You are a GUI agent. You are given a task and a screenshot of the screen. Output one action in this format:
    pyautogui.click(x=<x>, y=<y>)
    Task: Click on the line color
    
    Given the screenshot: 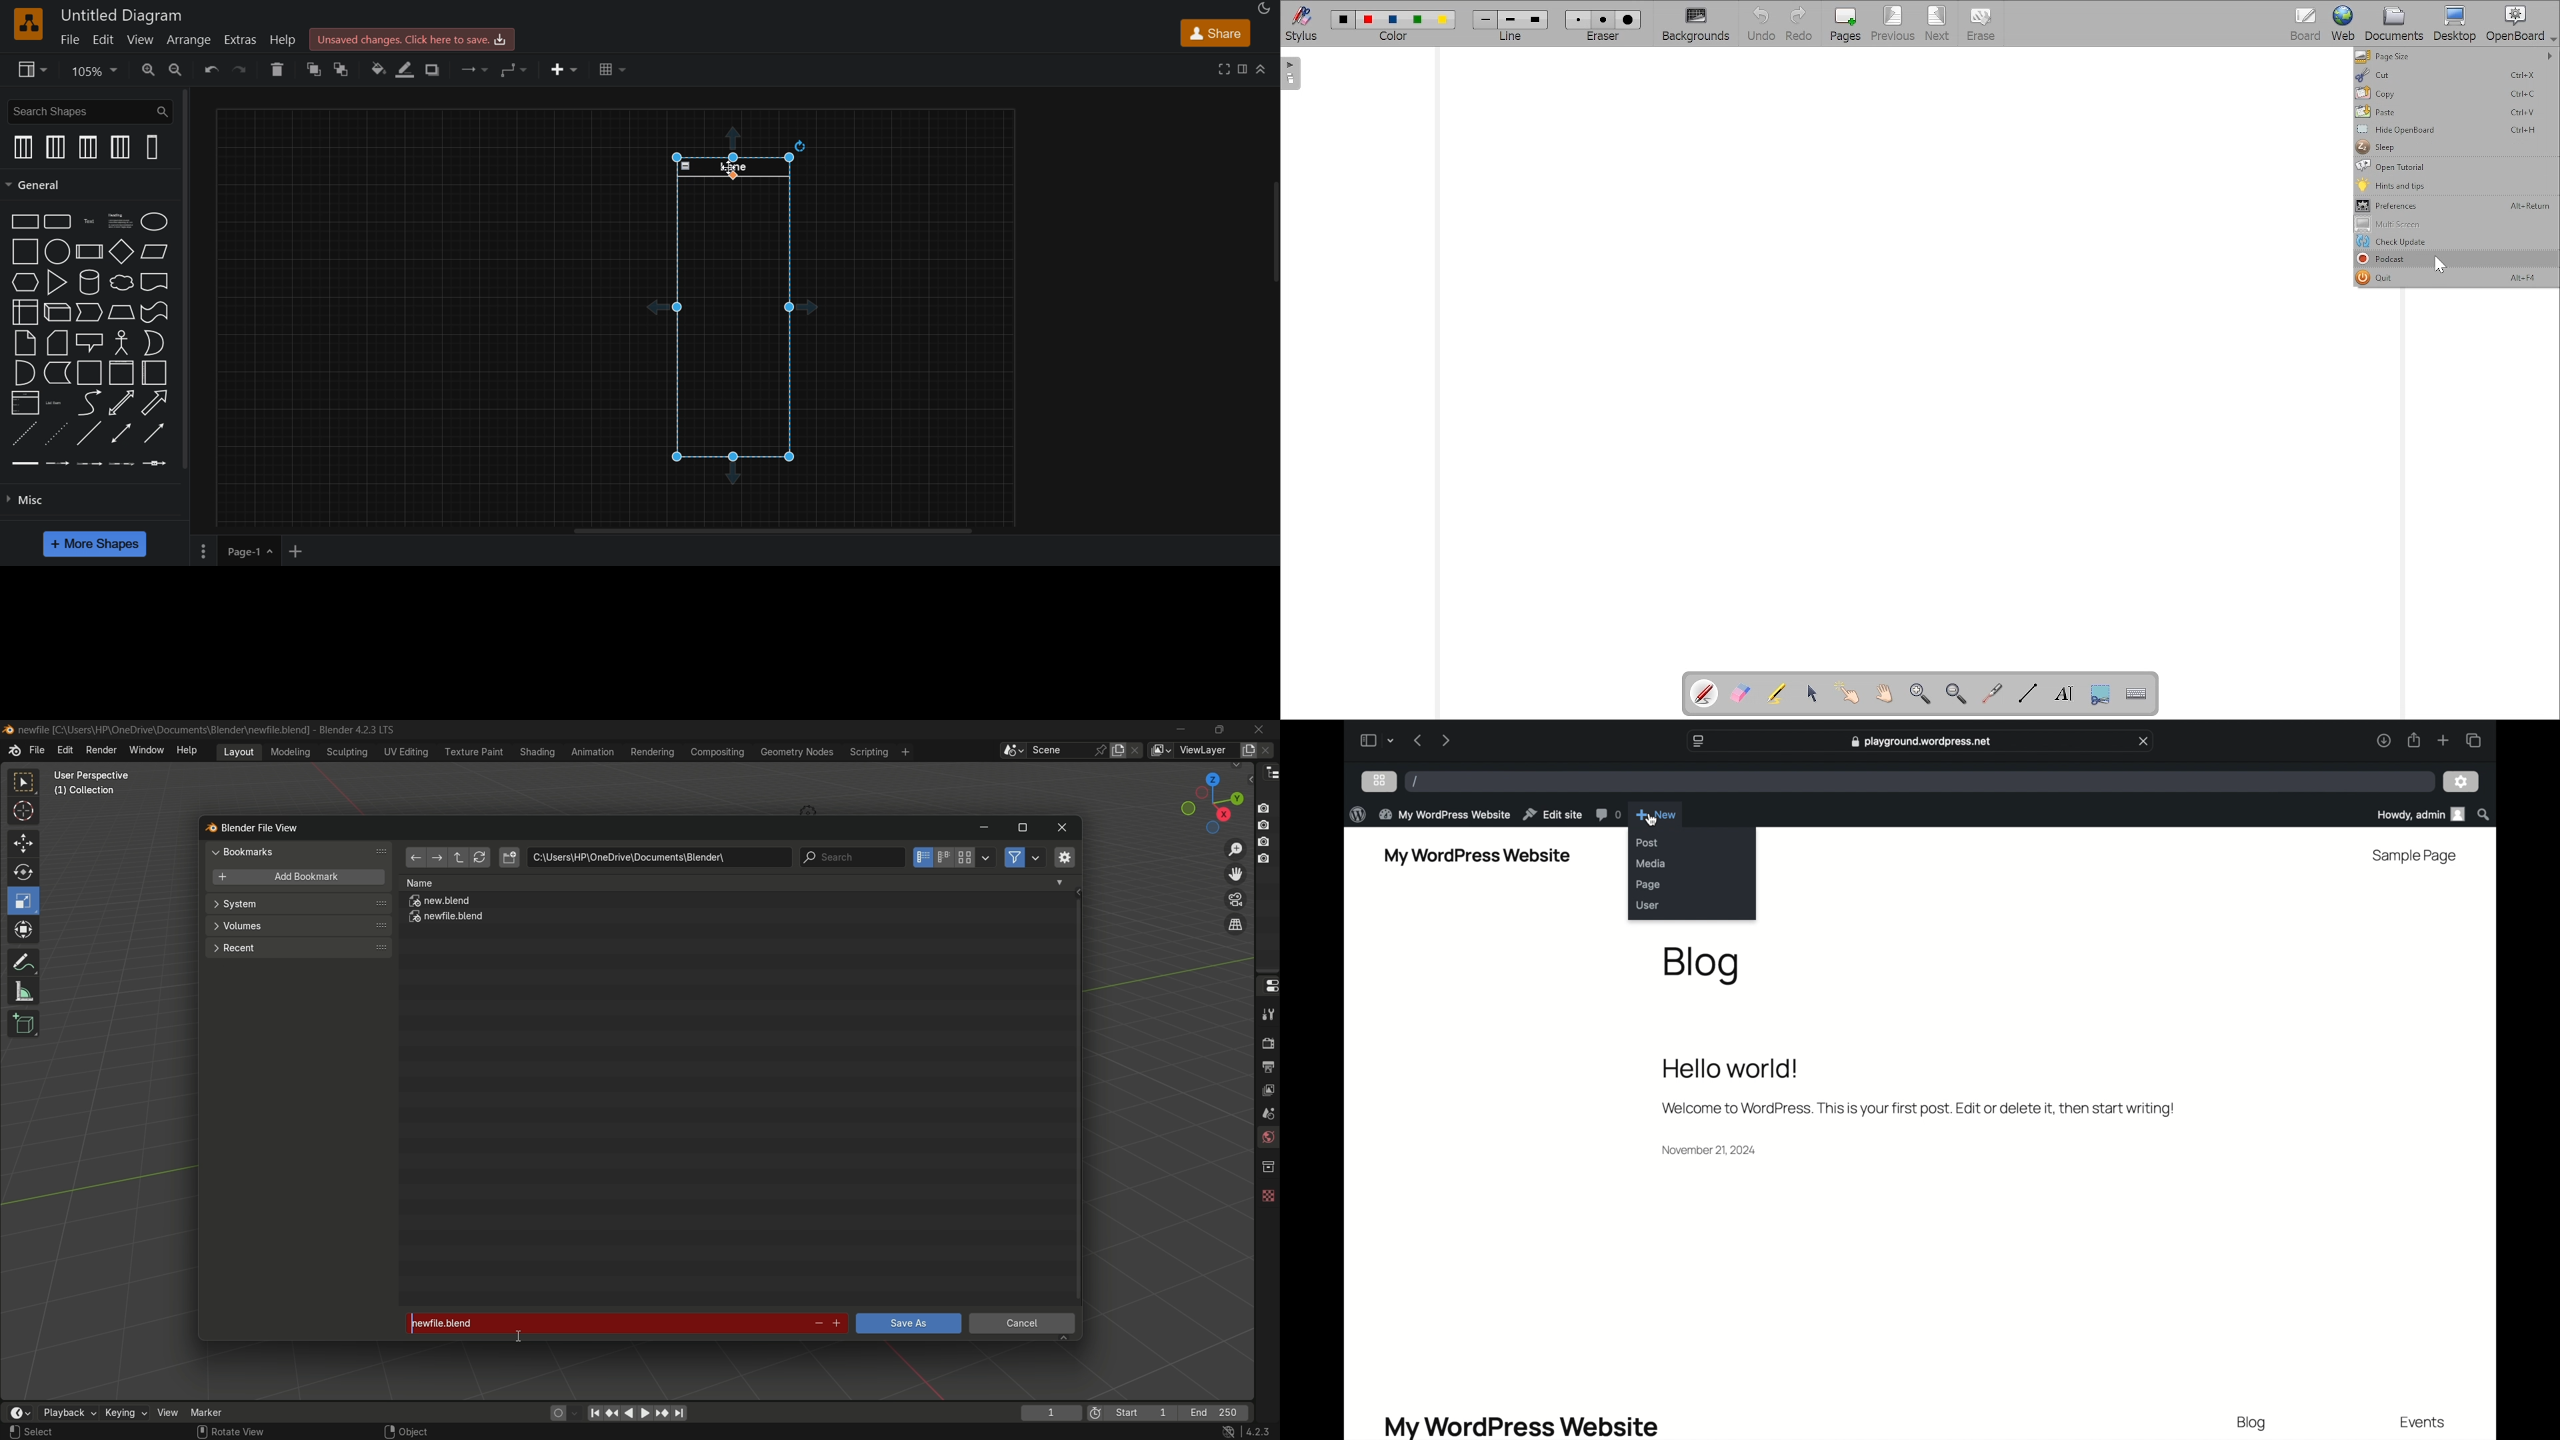 What is the action you would take?
    pyautogui.click(x=409, y=69)
    